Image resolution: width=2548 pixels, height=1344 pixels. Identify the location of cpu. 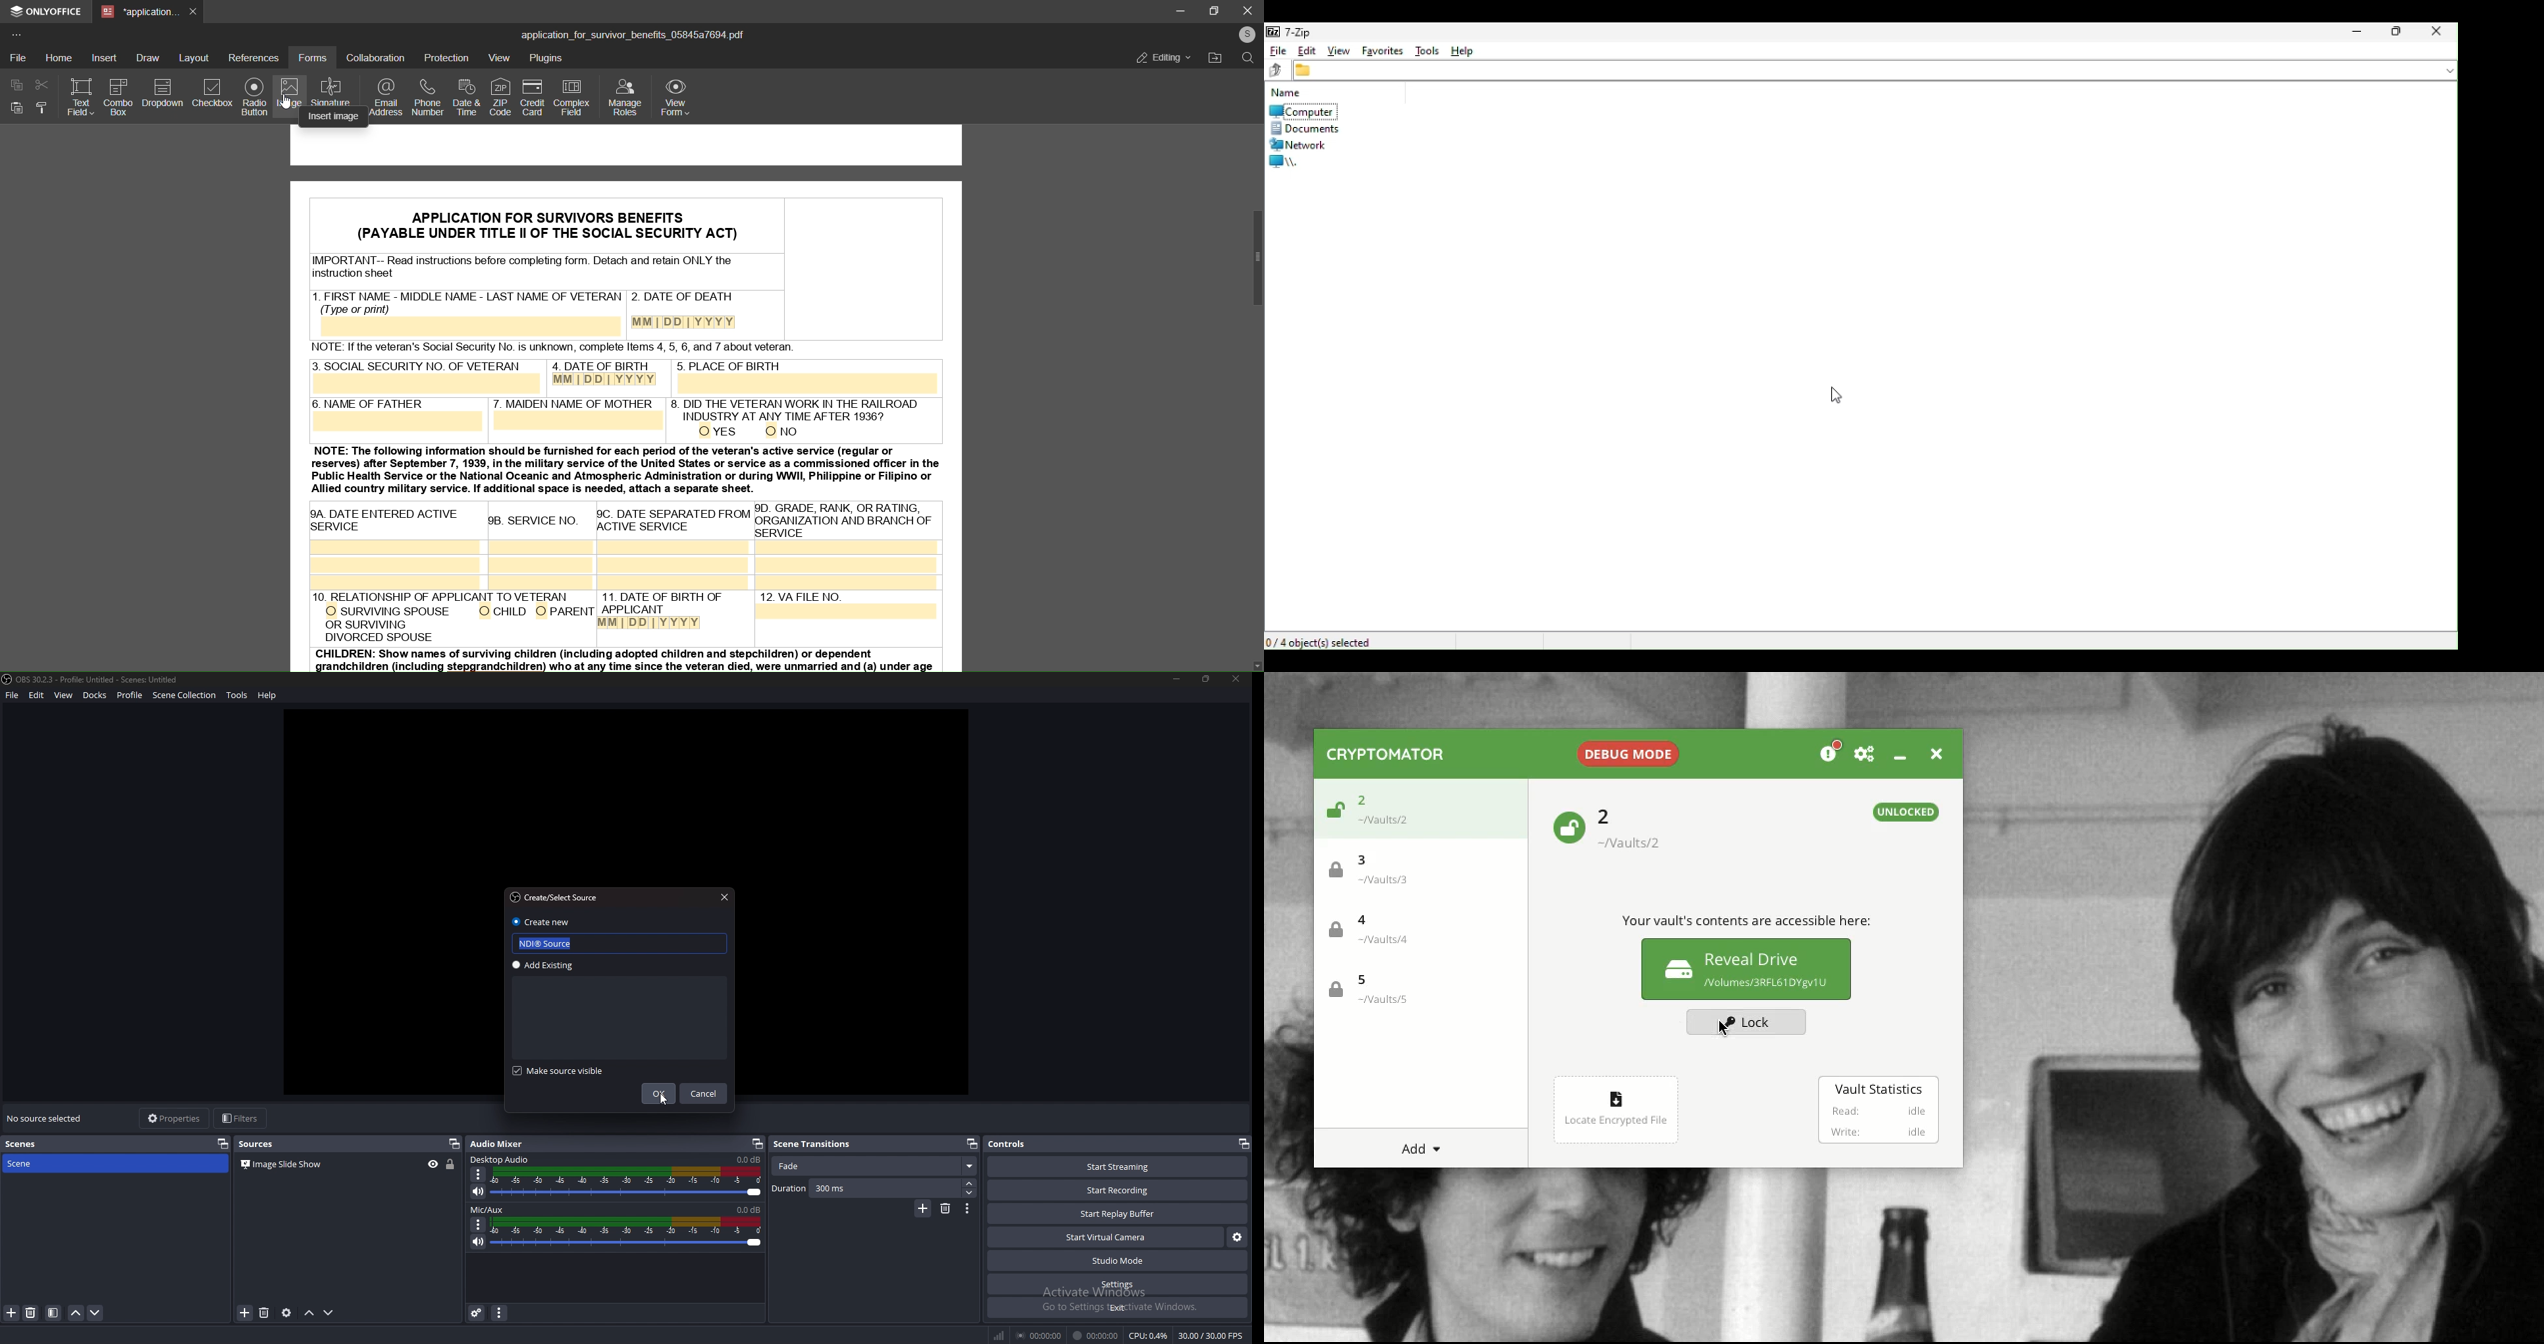
(1150, 1336).